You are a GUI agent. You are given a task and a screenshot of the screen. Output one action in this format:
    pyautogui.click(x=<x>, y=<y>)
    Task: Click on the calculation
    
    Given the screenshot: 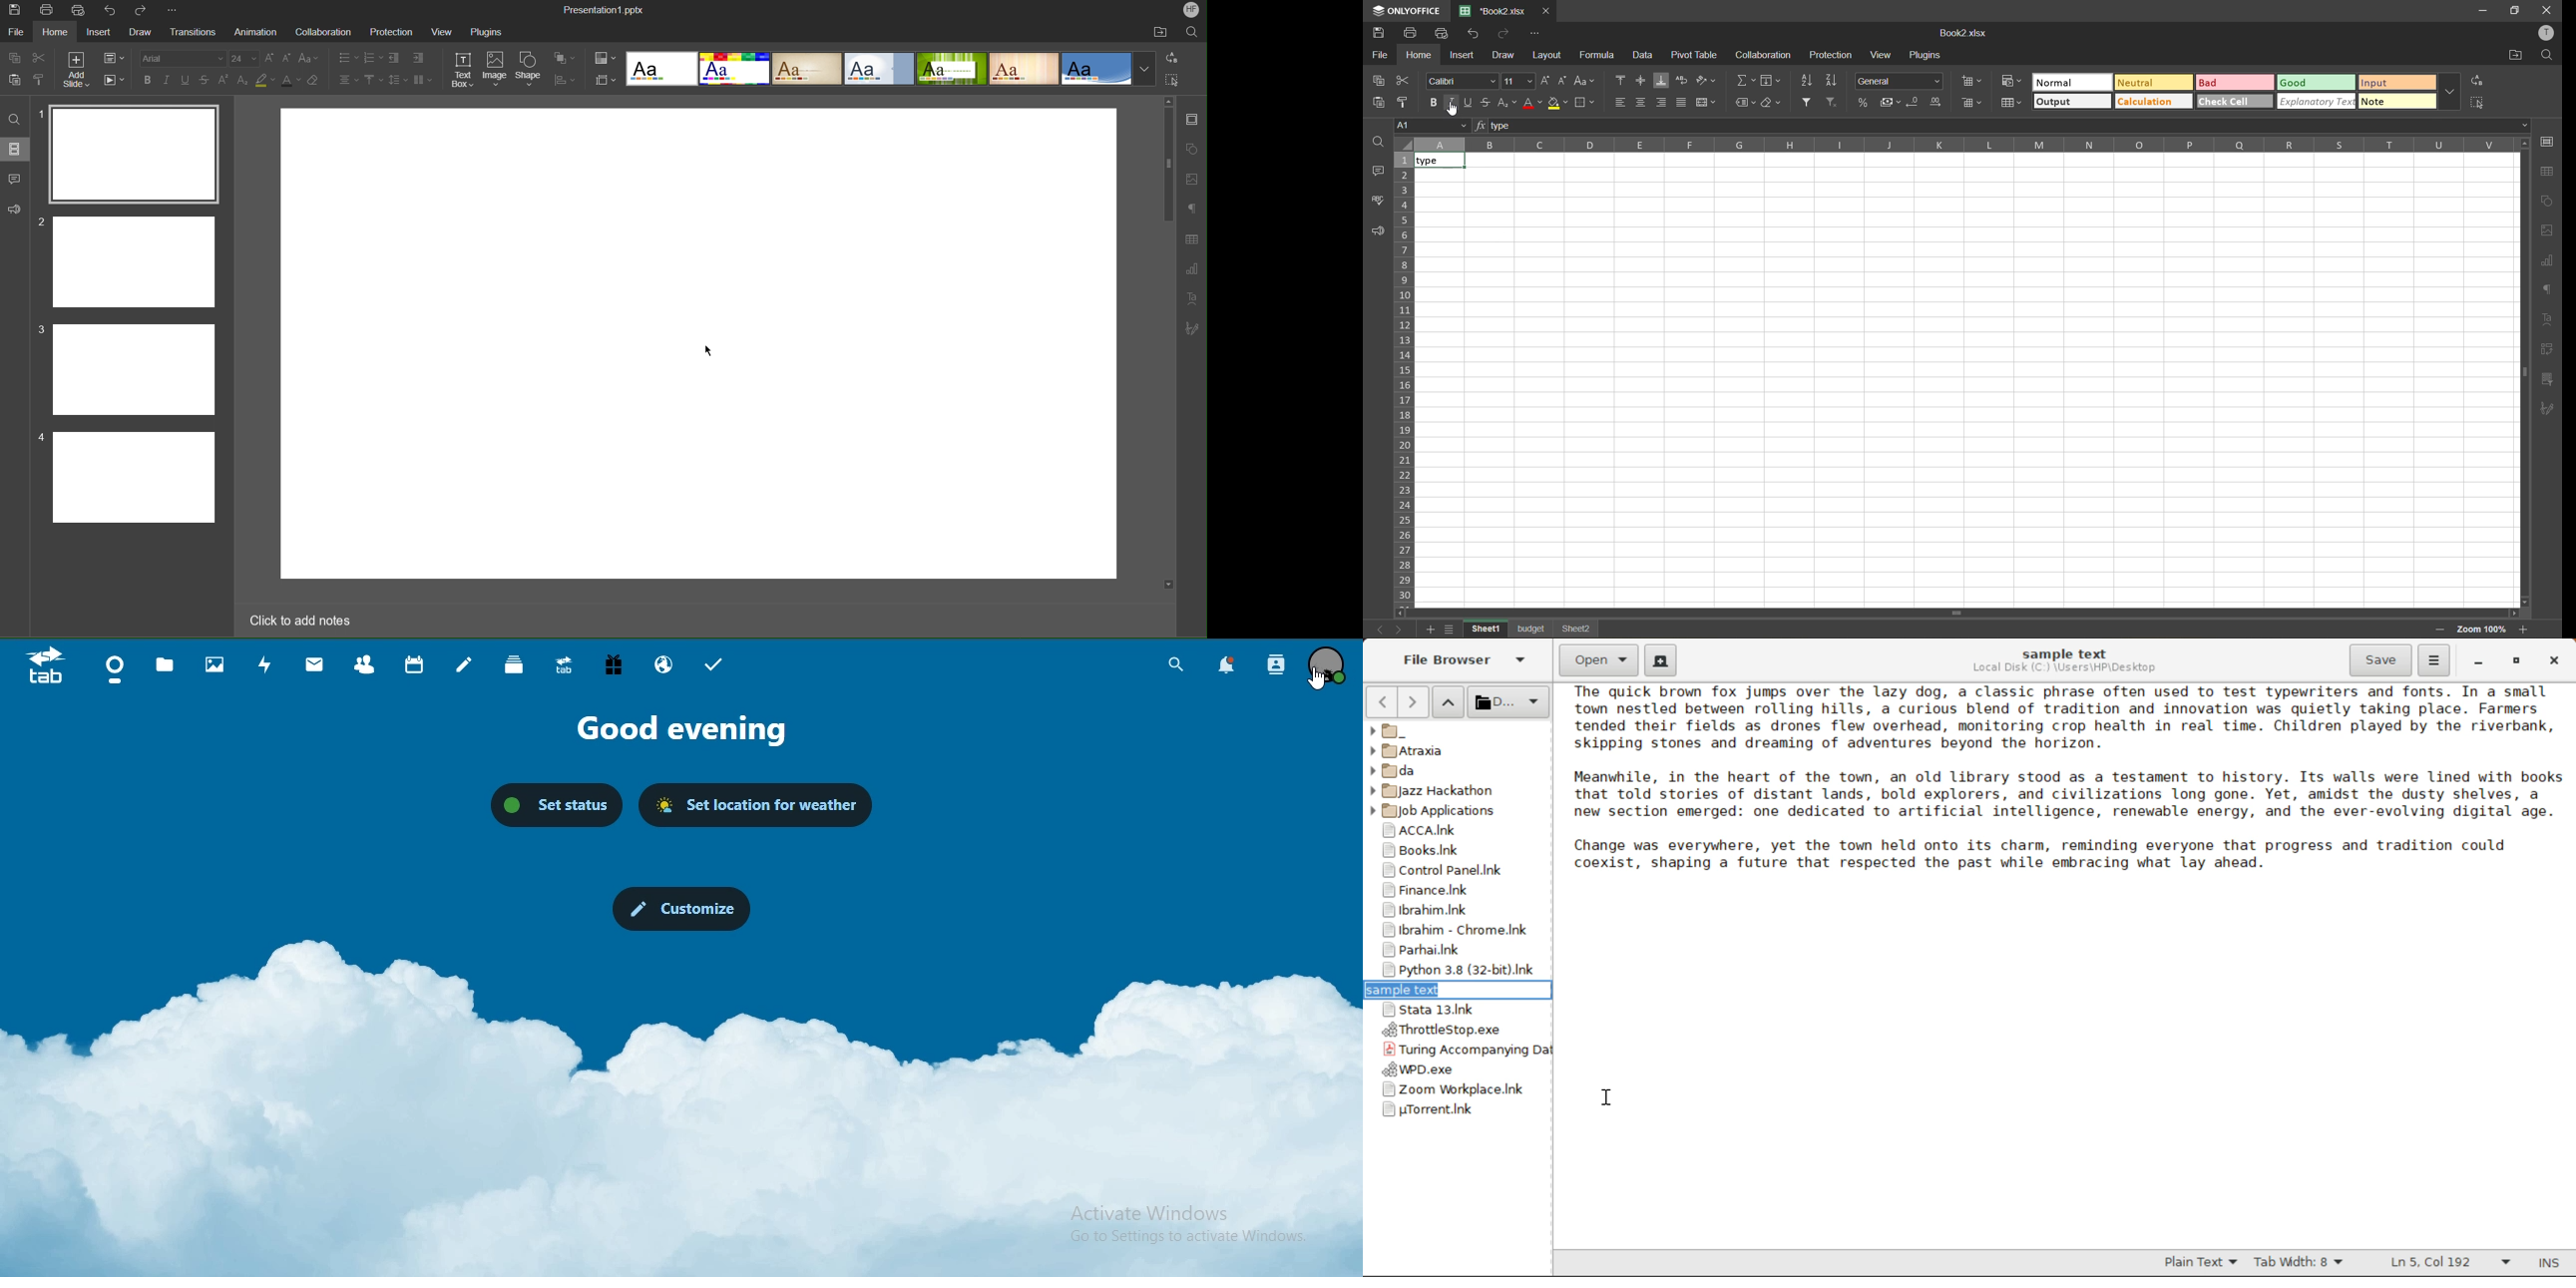 What is the action you would take?
    pyautogui.click(x=2153, y=101)
    